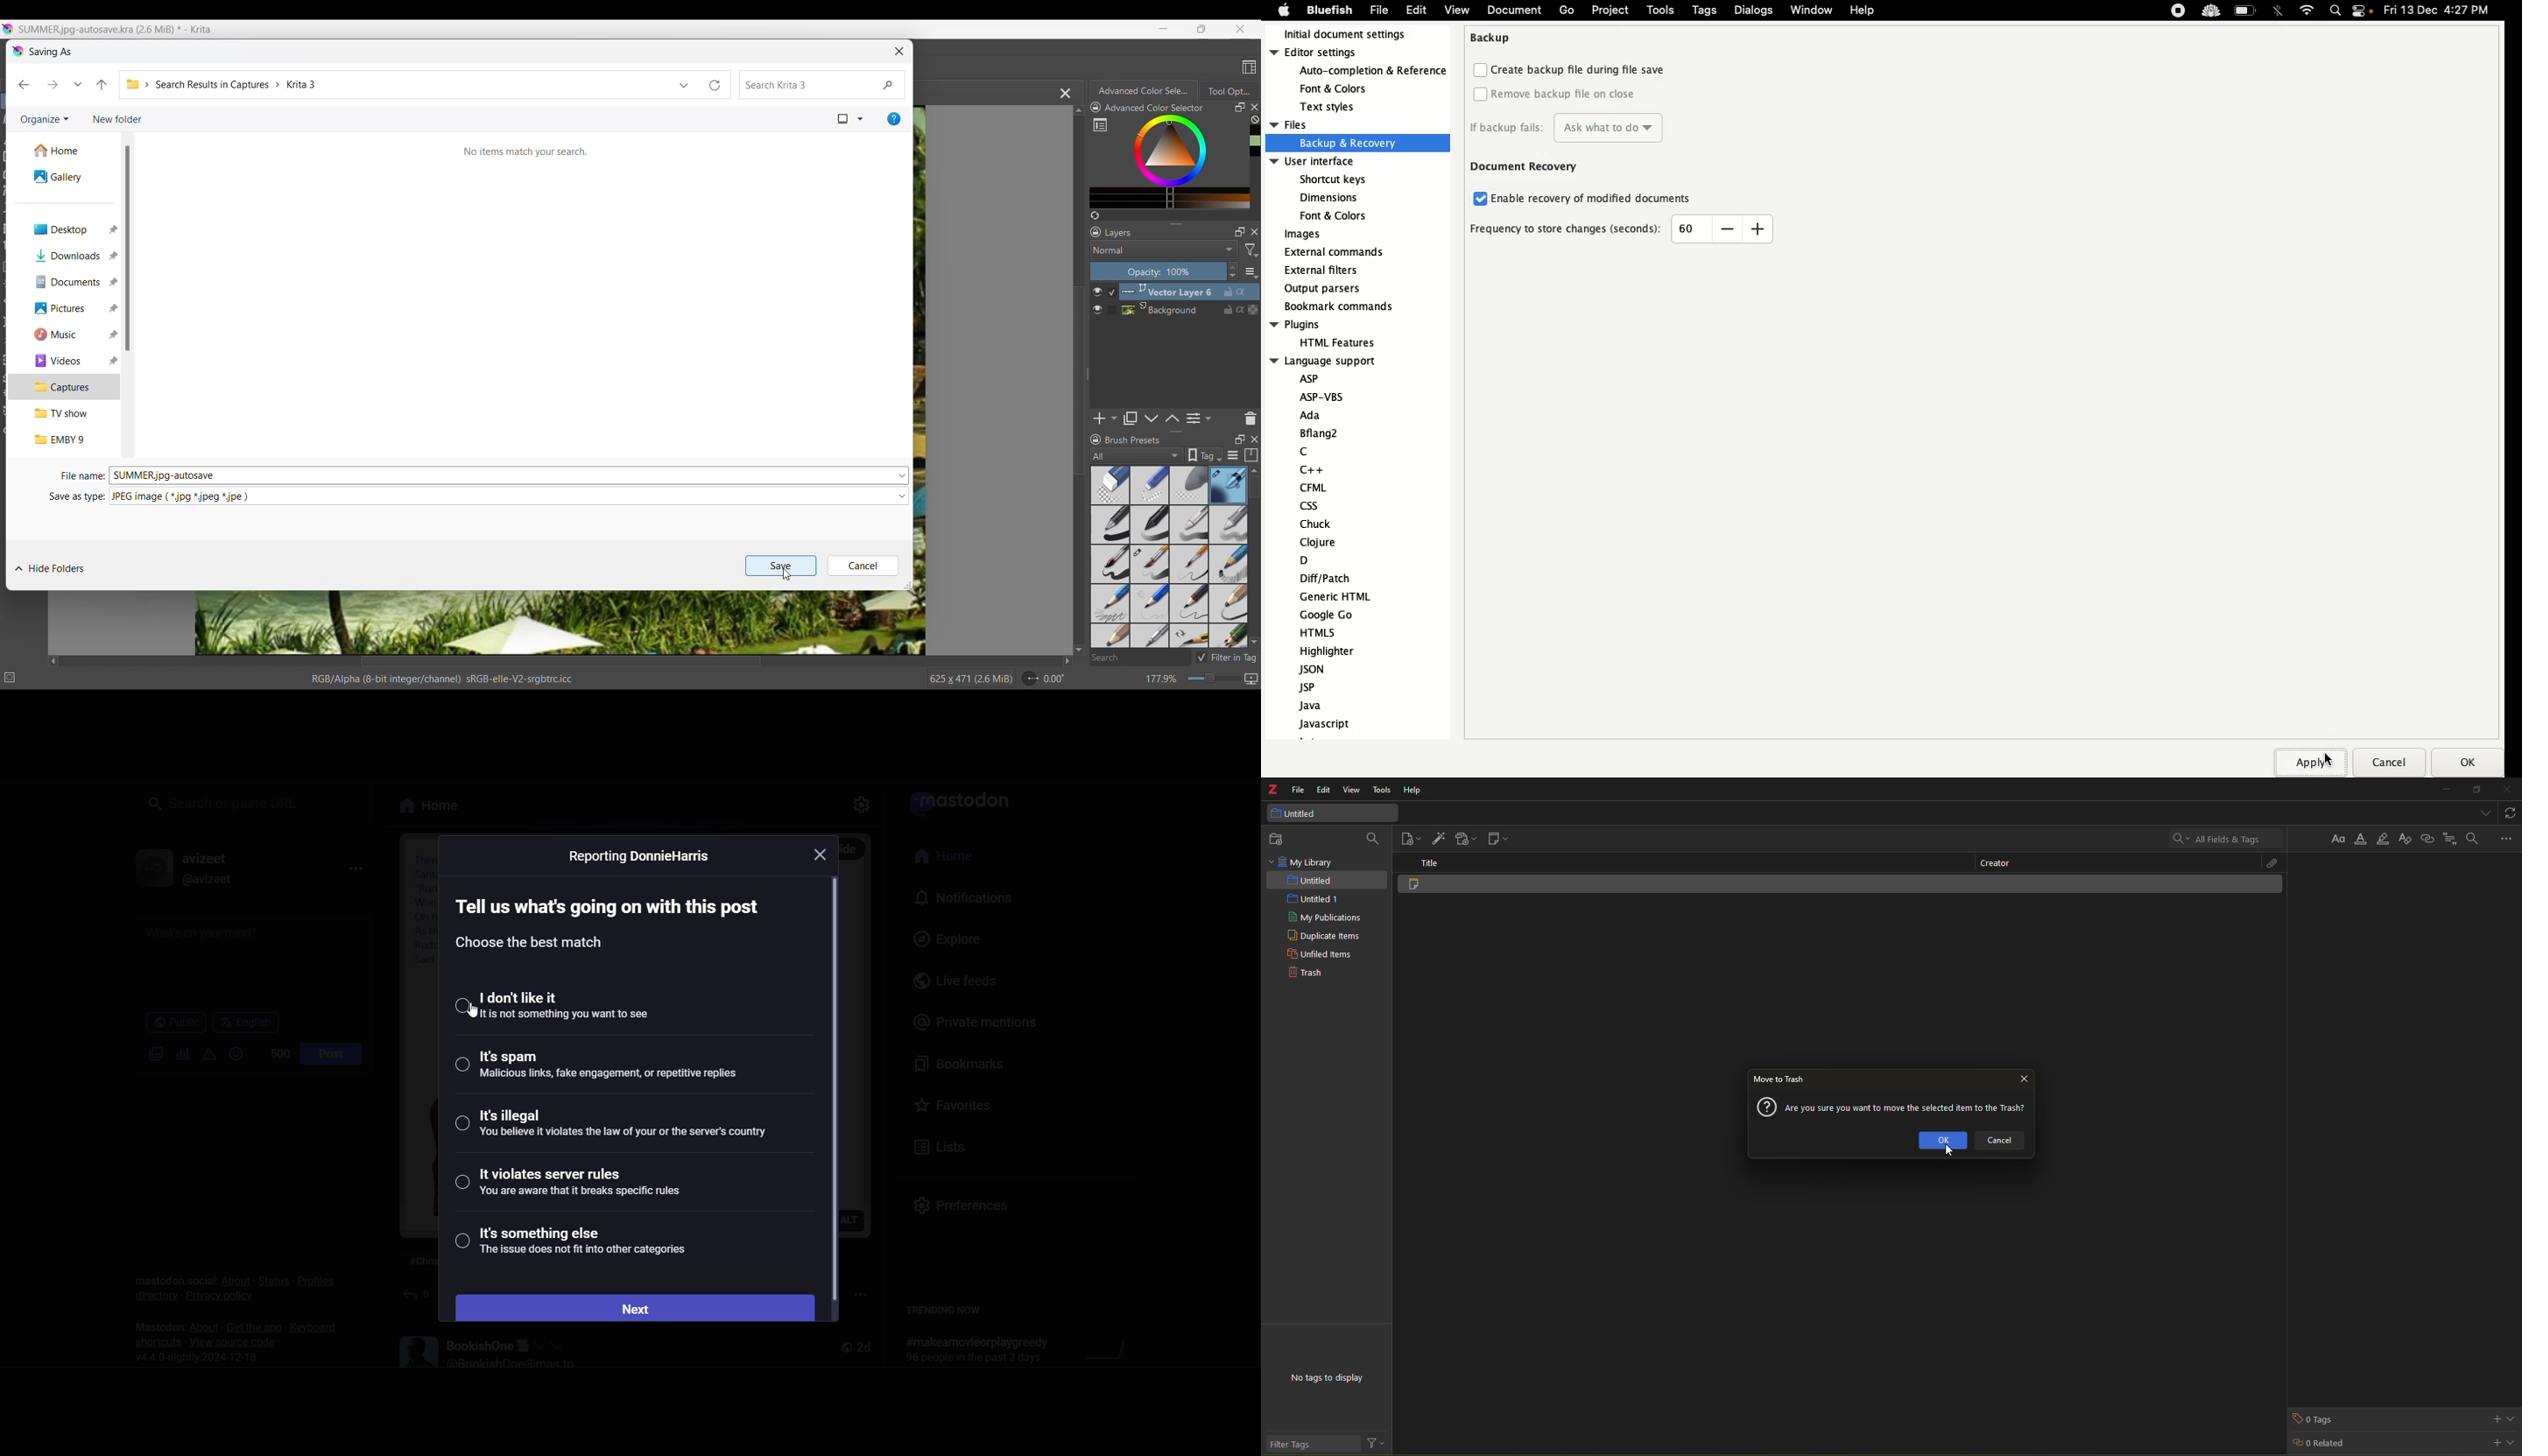  Describe the element at coordinates (316, 1280) in the screenshot. I see `profiles` at that location.